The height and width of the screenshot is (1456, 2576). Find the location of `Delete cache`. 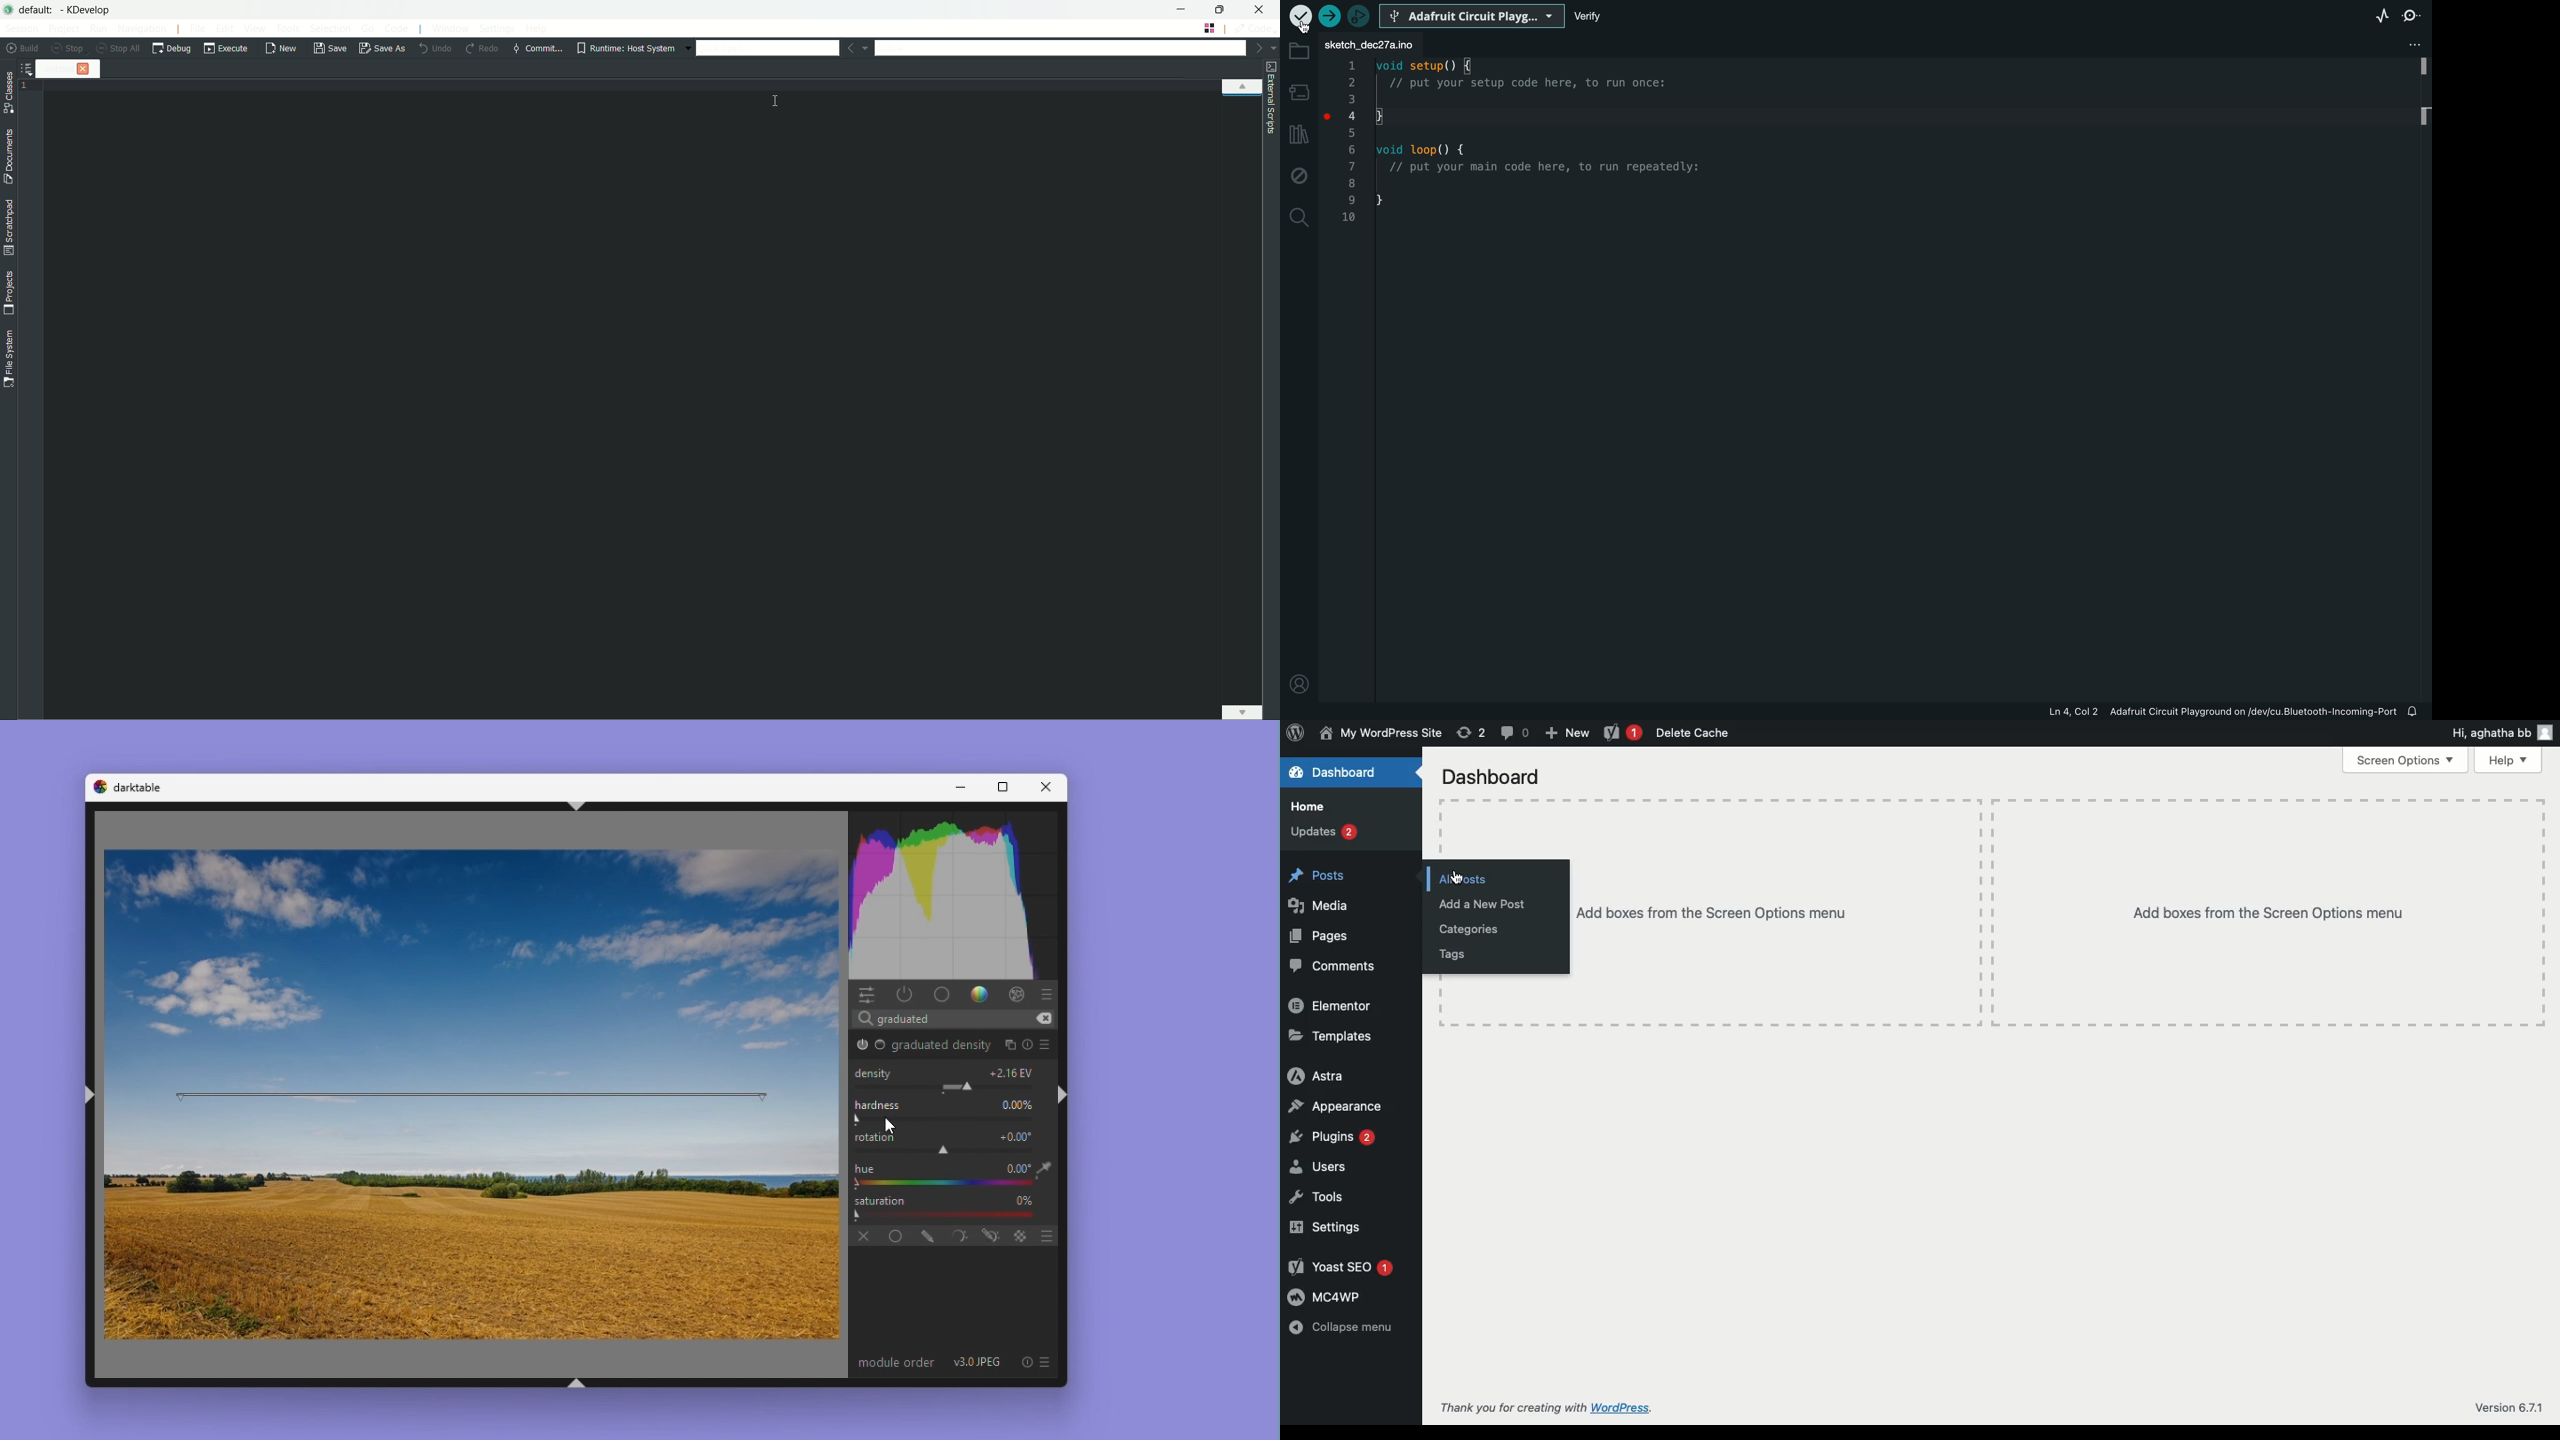

Delete cache is located at coordinates (1695, 732).